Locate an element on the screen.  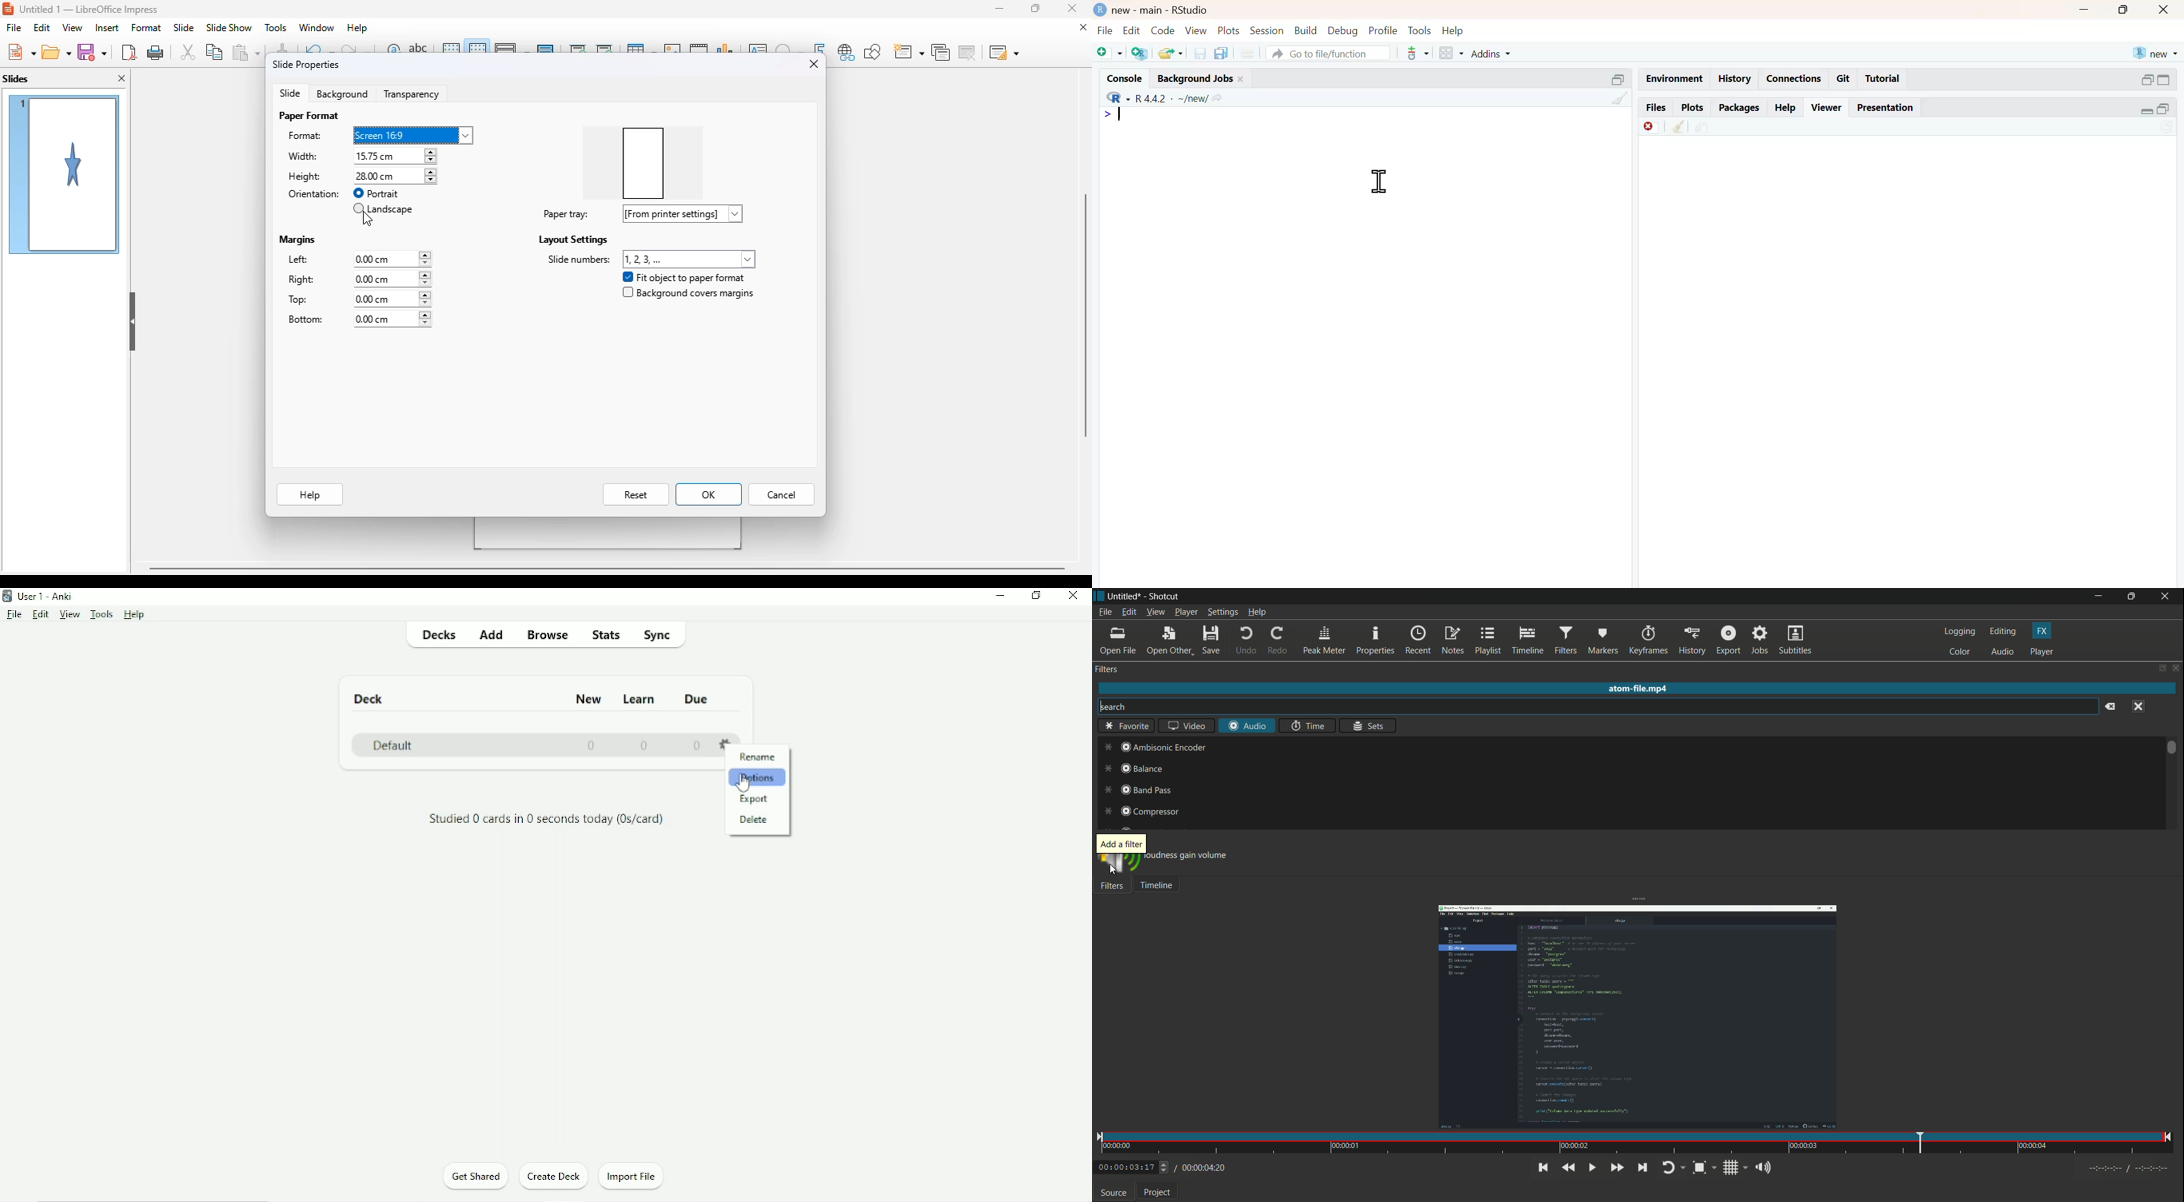
typing indicator is located at coordinates (1121, 114).